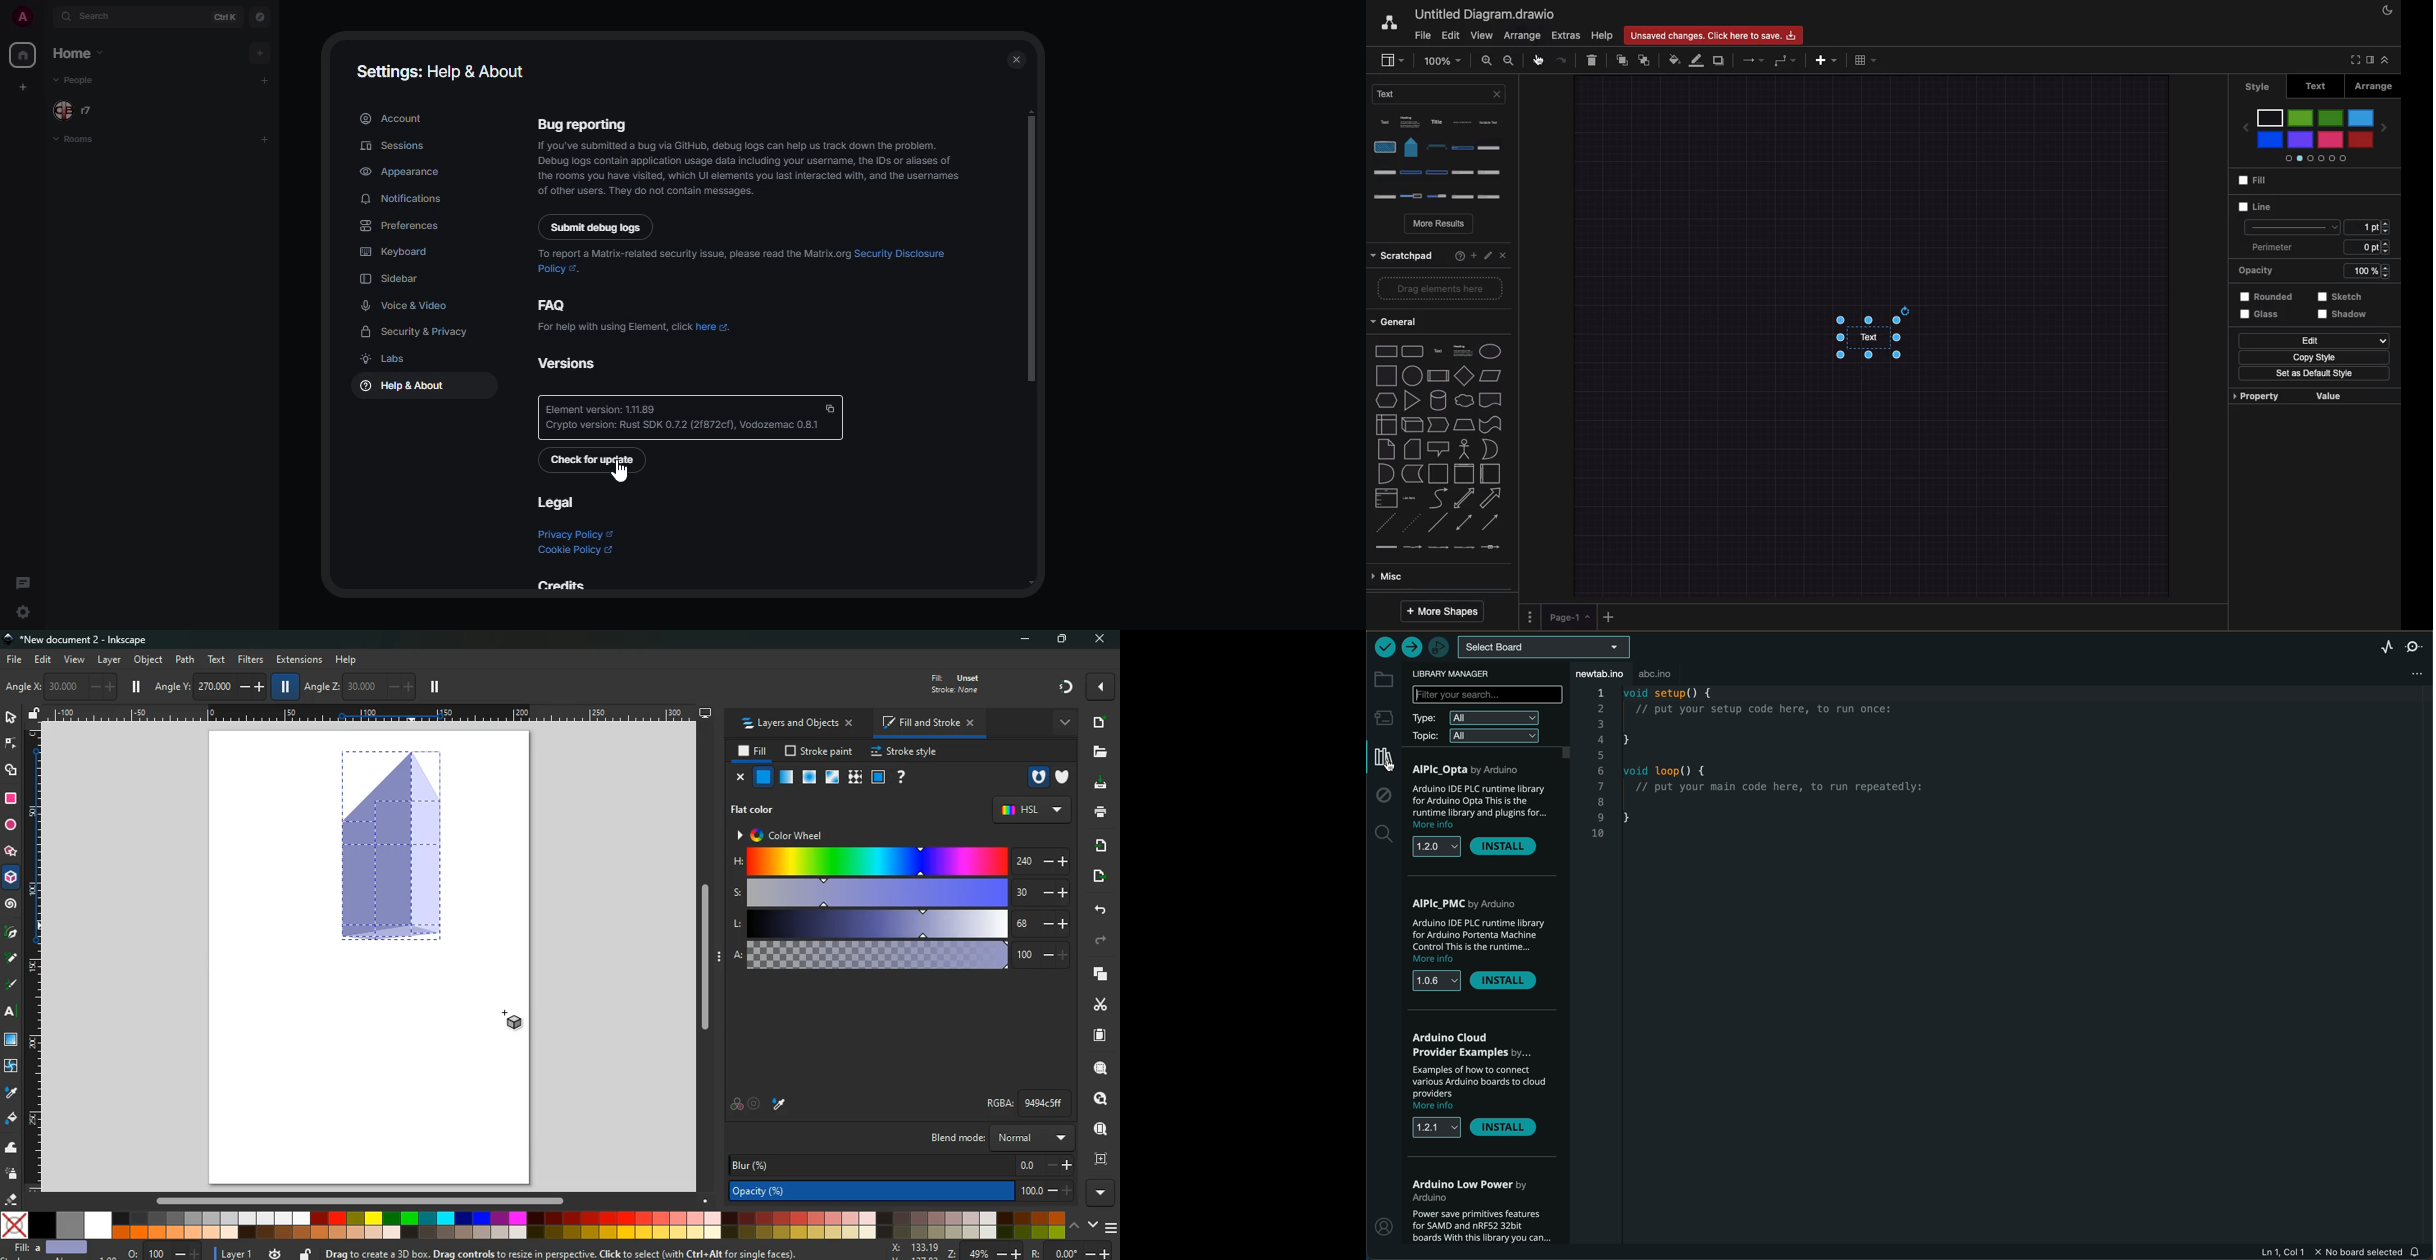 The image size is (2436, 1260). What do you see at coordinates (215, 660) in the screenshot?
I see `text` at bounding box center [215, 660].